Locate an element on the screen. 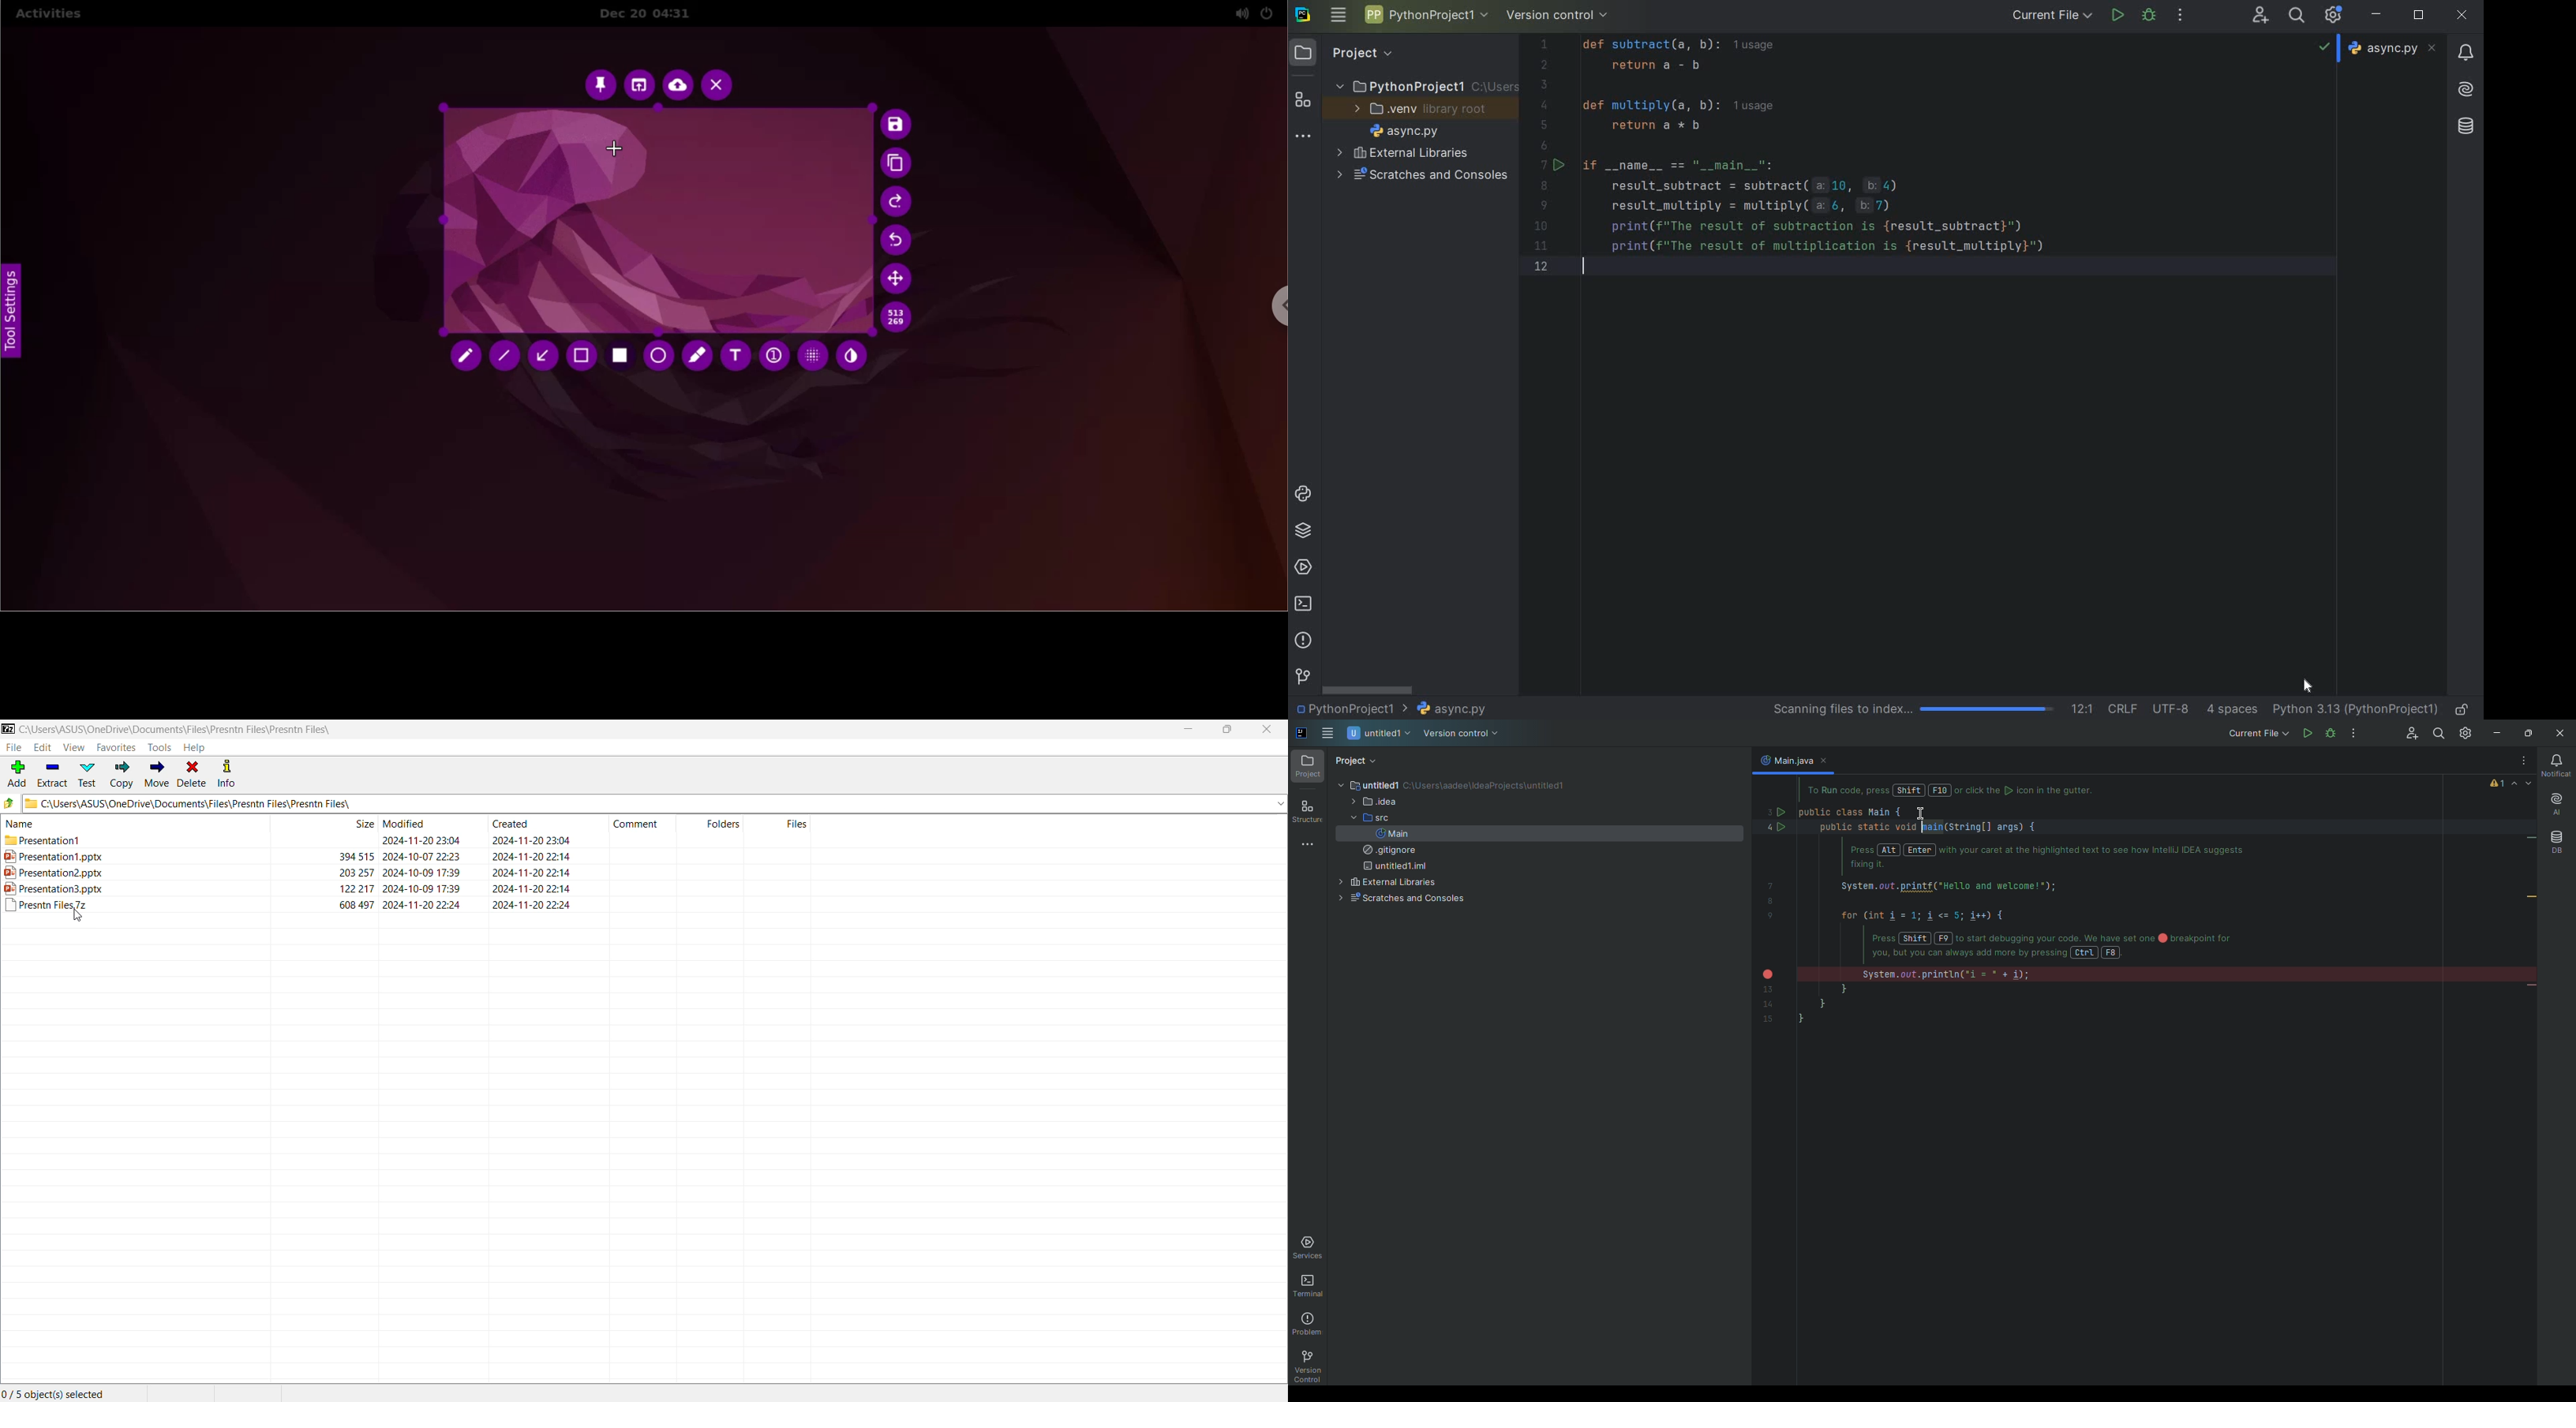 This screenshot has width=2576, height=1428. code with me is located at coordinates (2261, 16).